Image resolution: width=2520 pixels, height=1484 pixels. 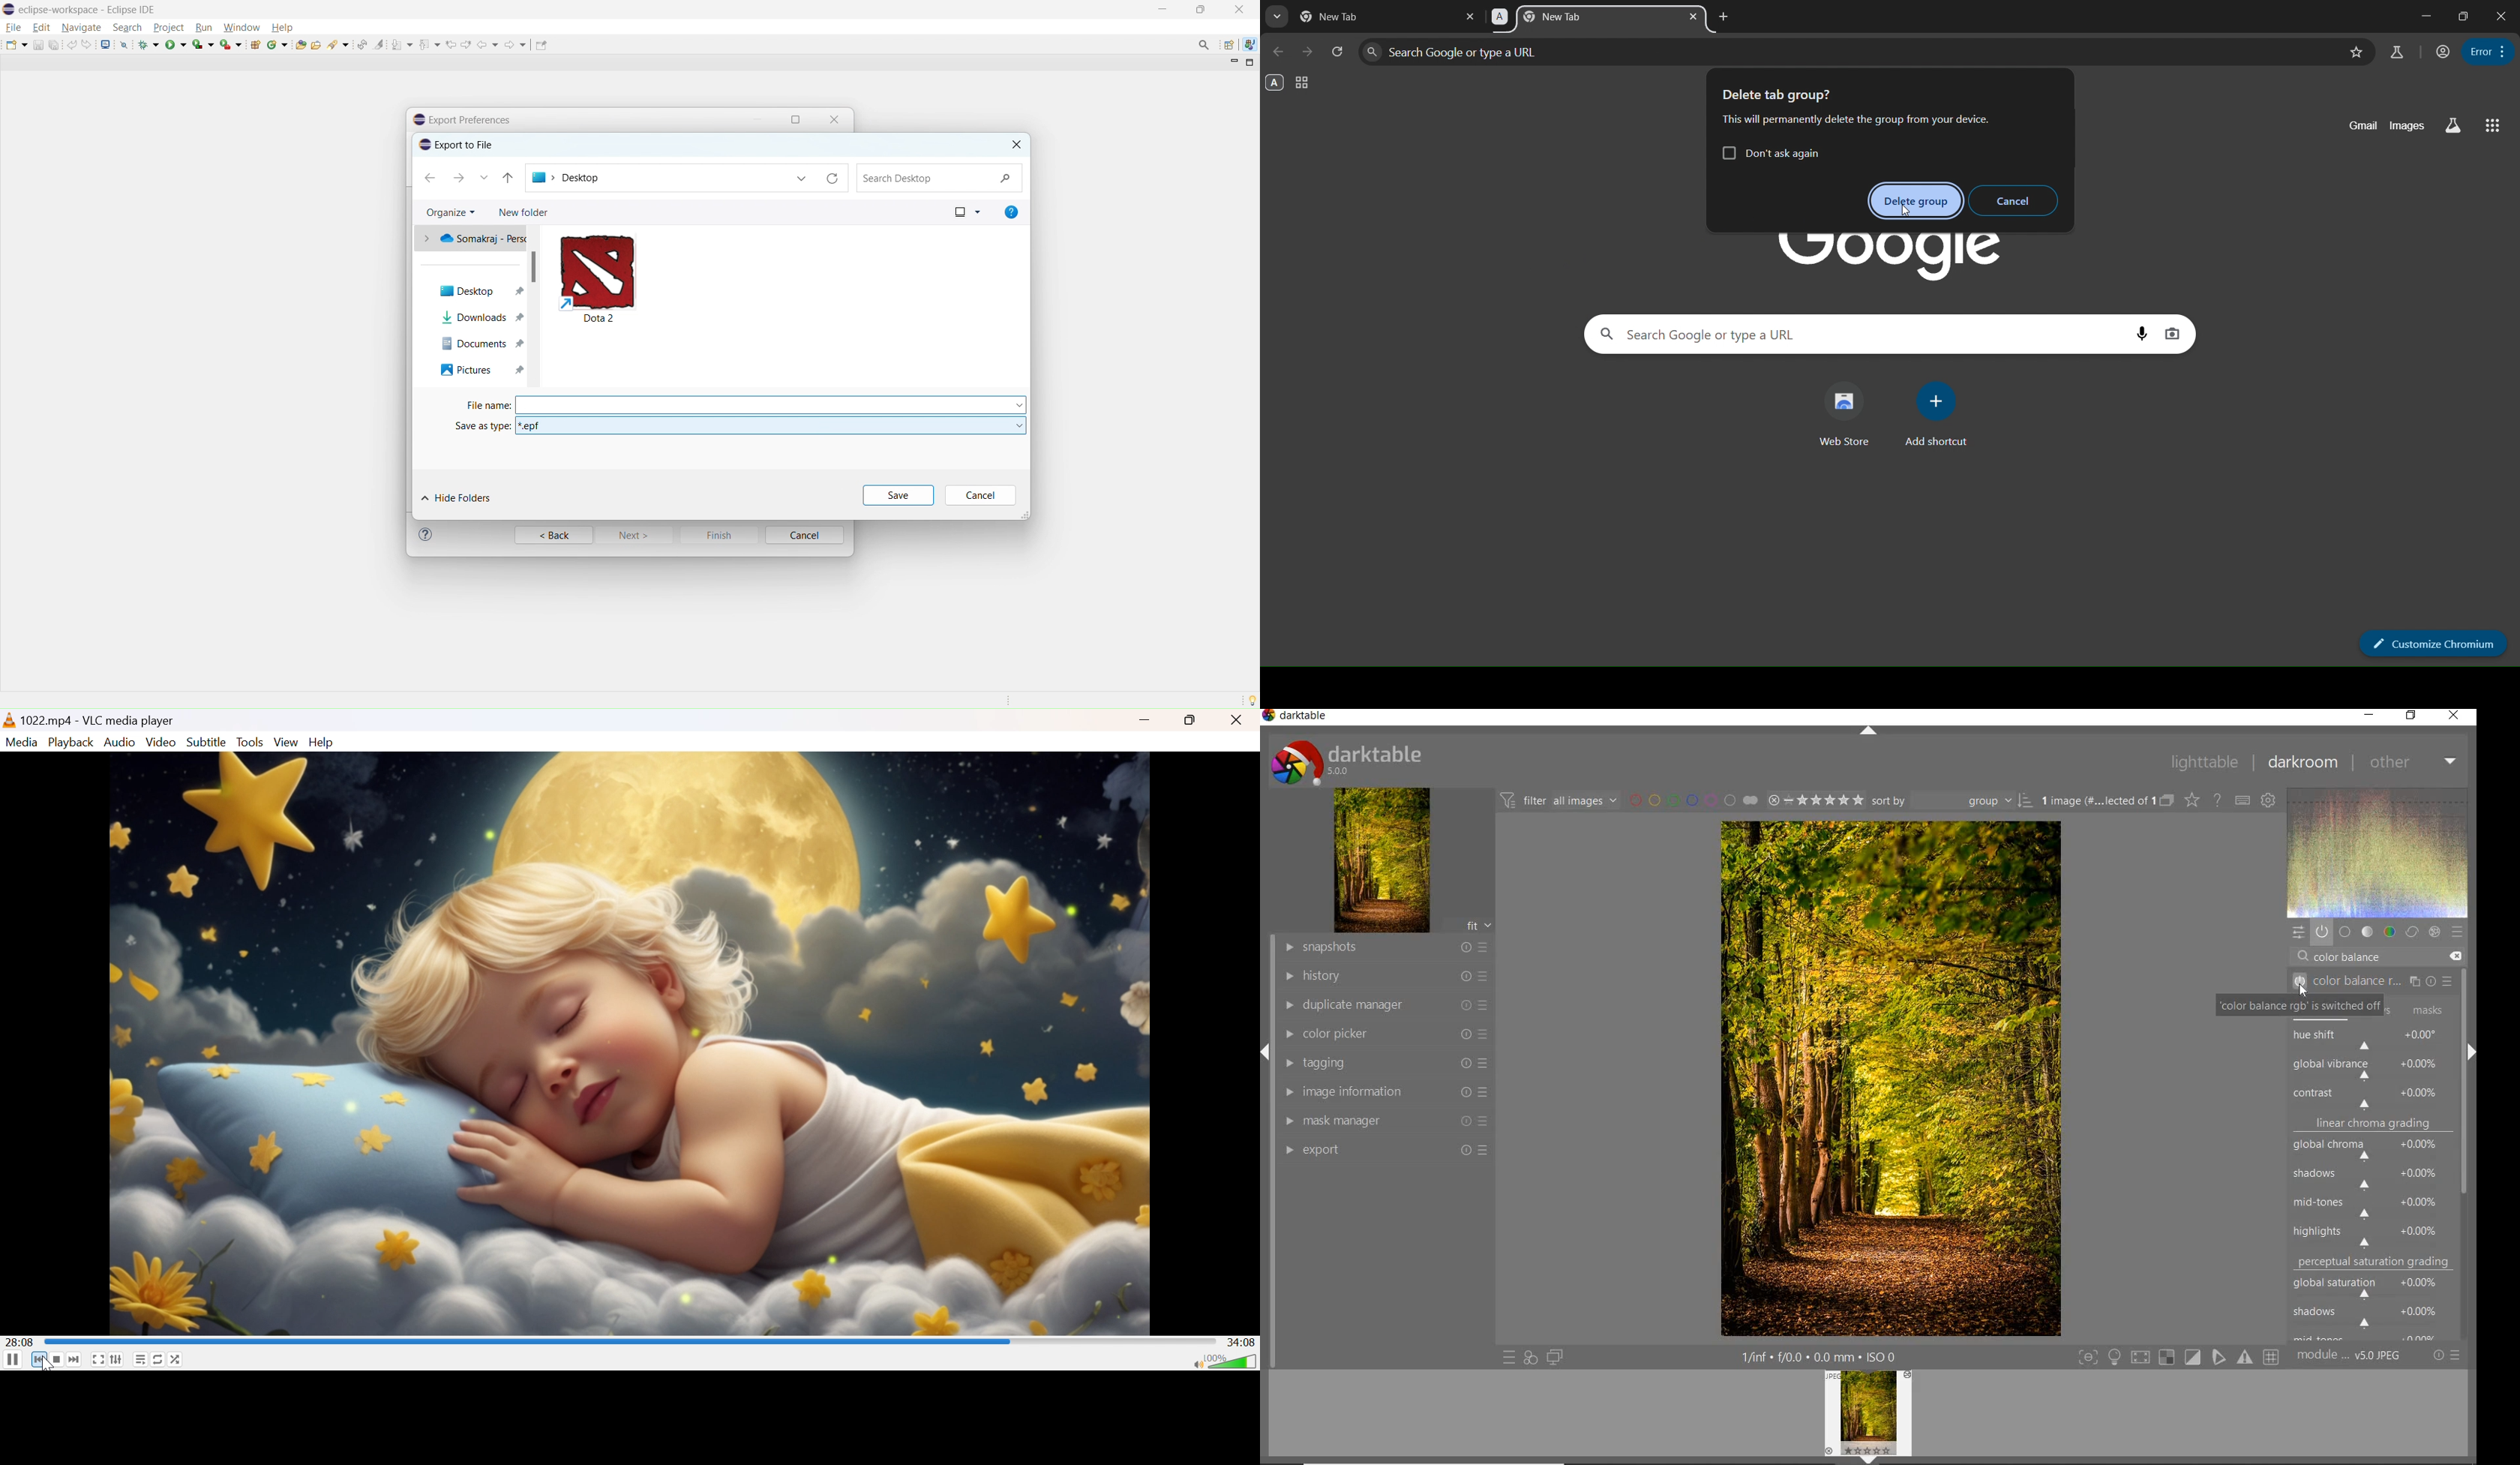 What do you see at coordinates (1906, 213) in the screenshot?
I see `cursor` at bounding box center [1906, 213].